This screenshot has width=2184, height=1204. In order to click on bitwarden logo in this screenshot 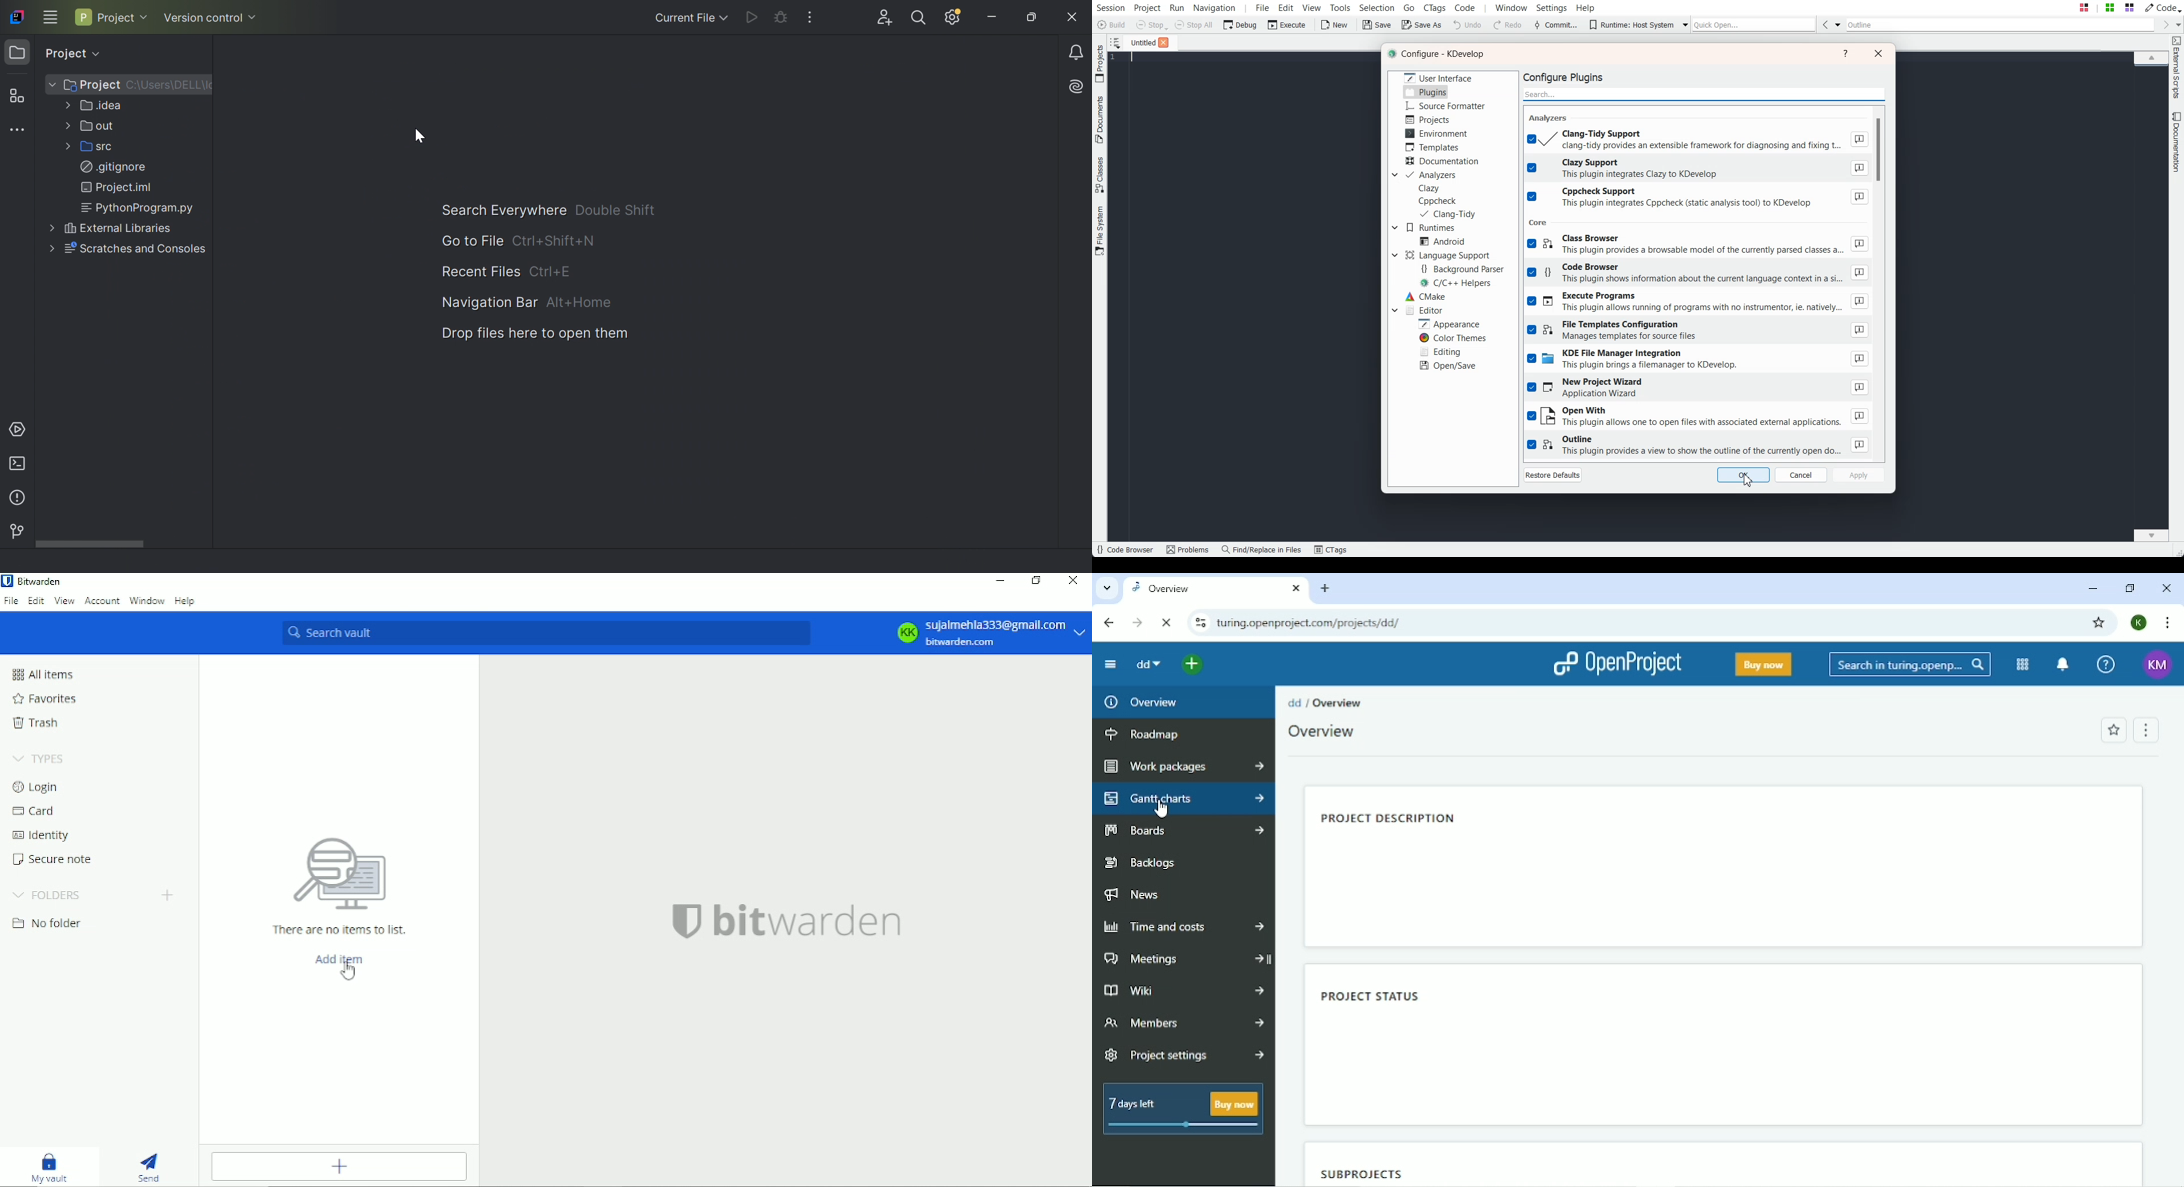, I will do `click(7, 580)`.